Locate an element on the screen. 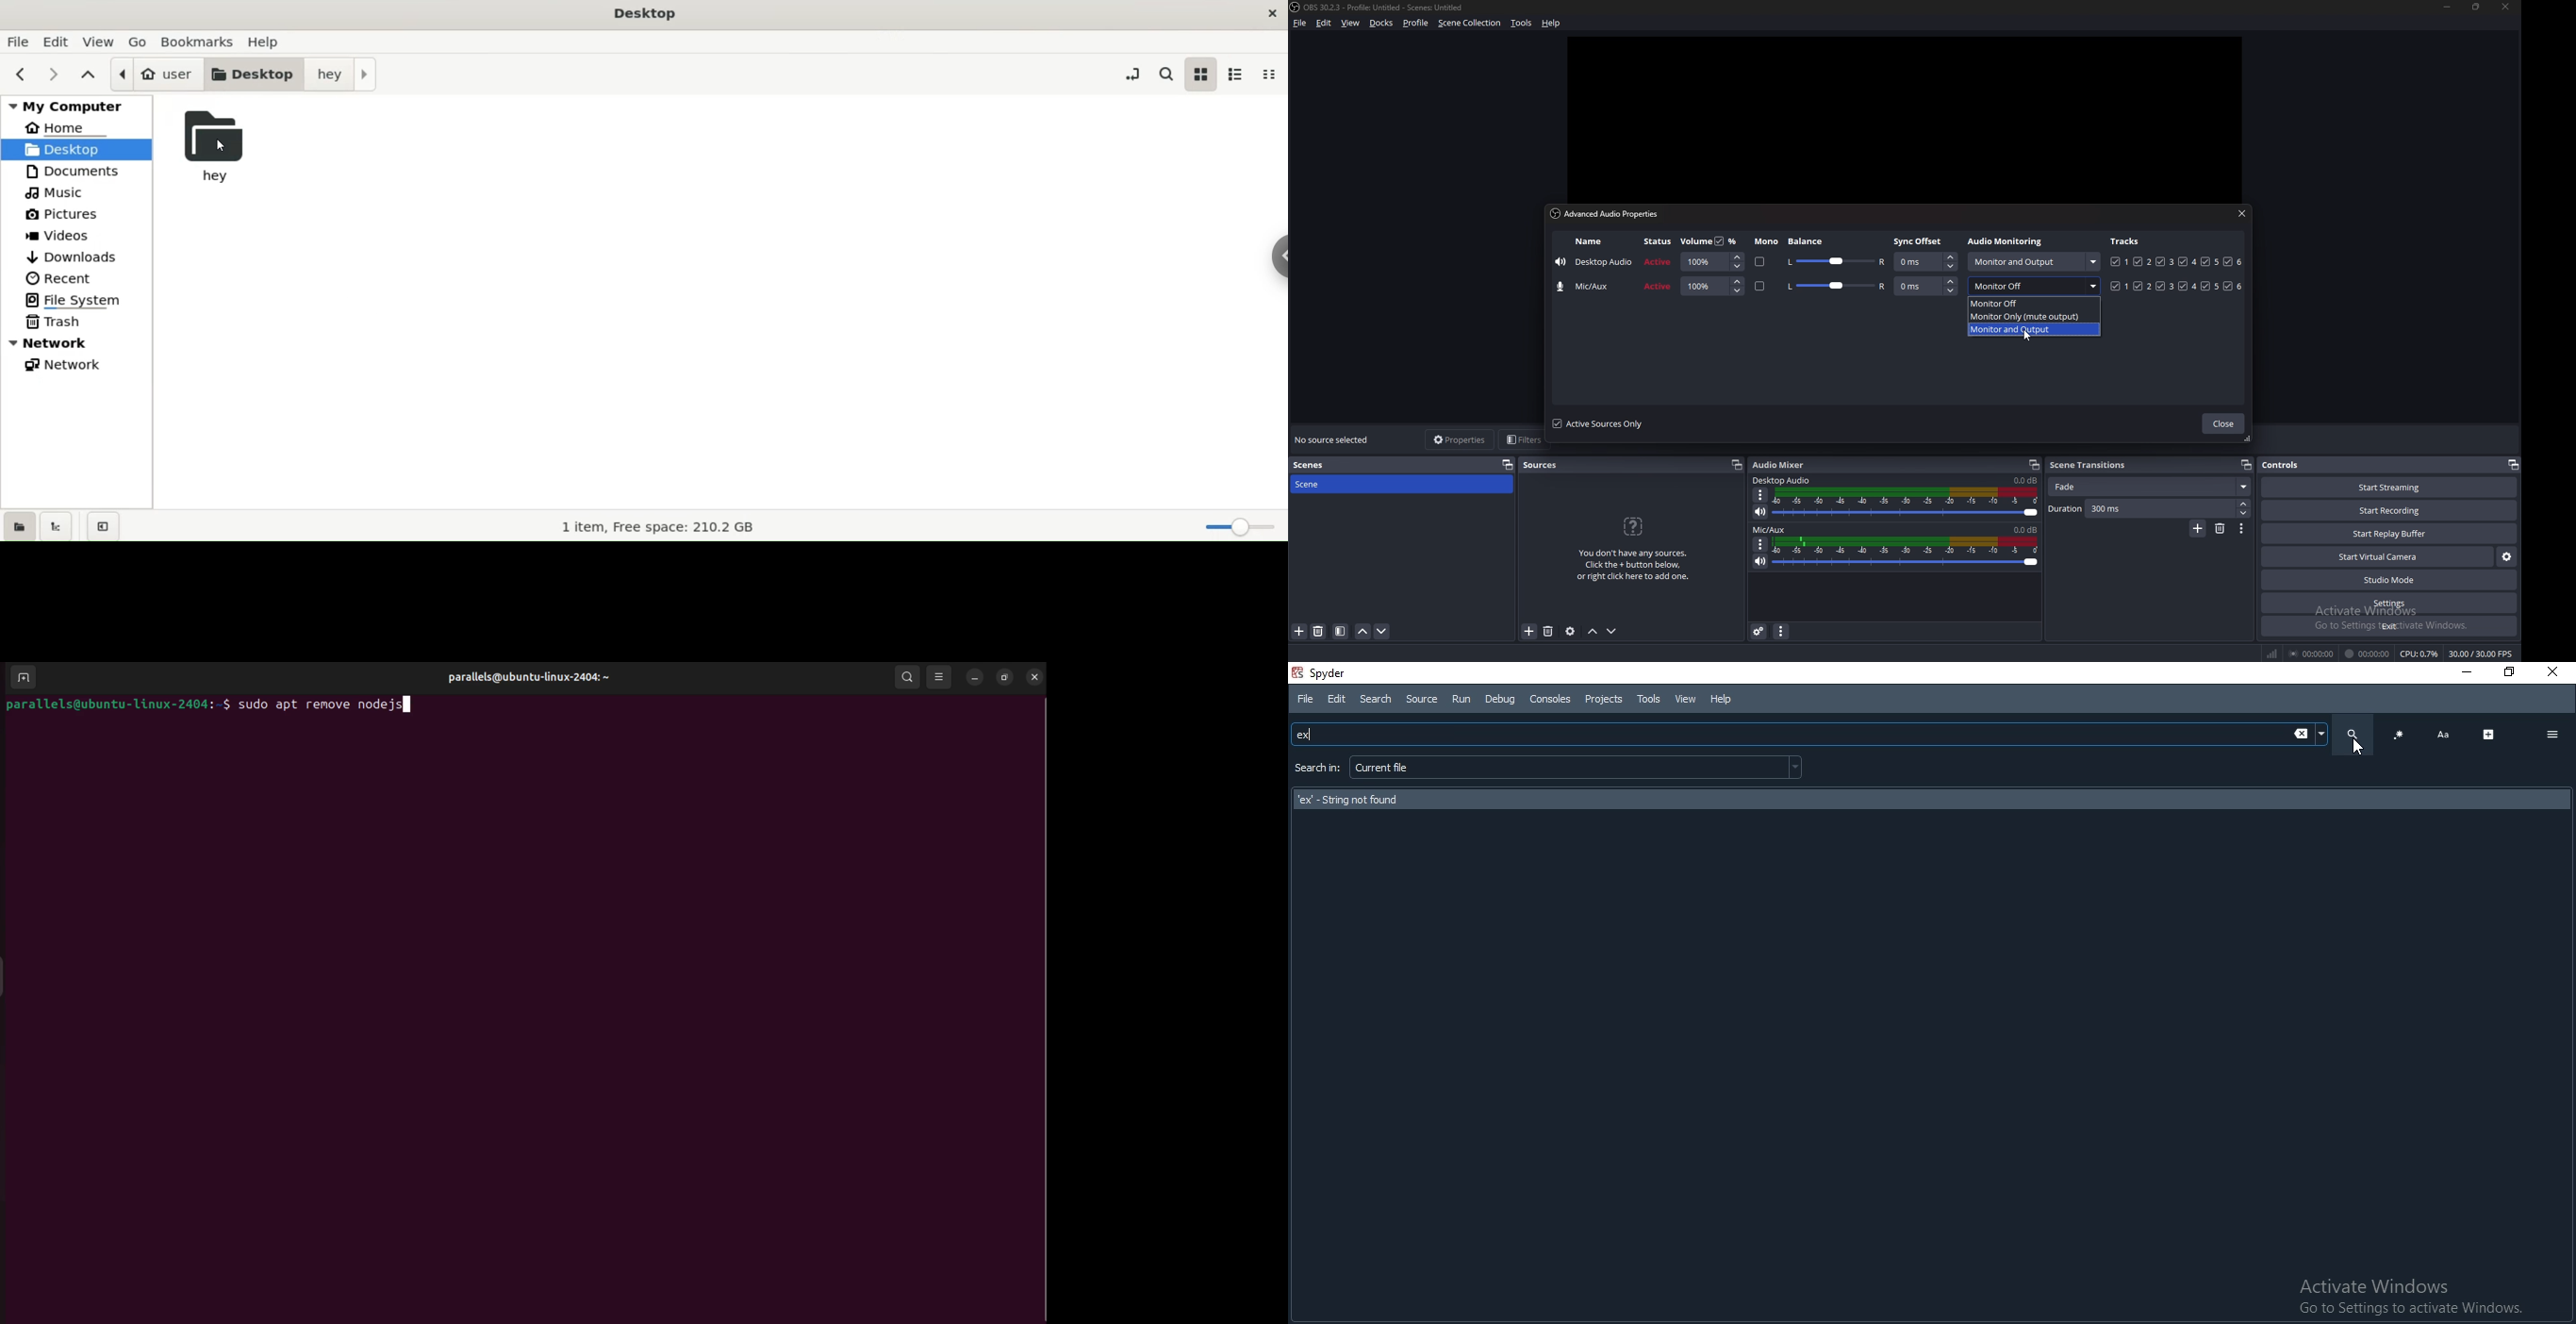 The image size is (2576, 1344). volume adjust is located at coordinates (1712, 287).